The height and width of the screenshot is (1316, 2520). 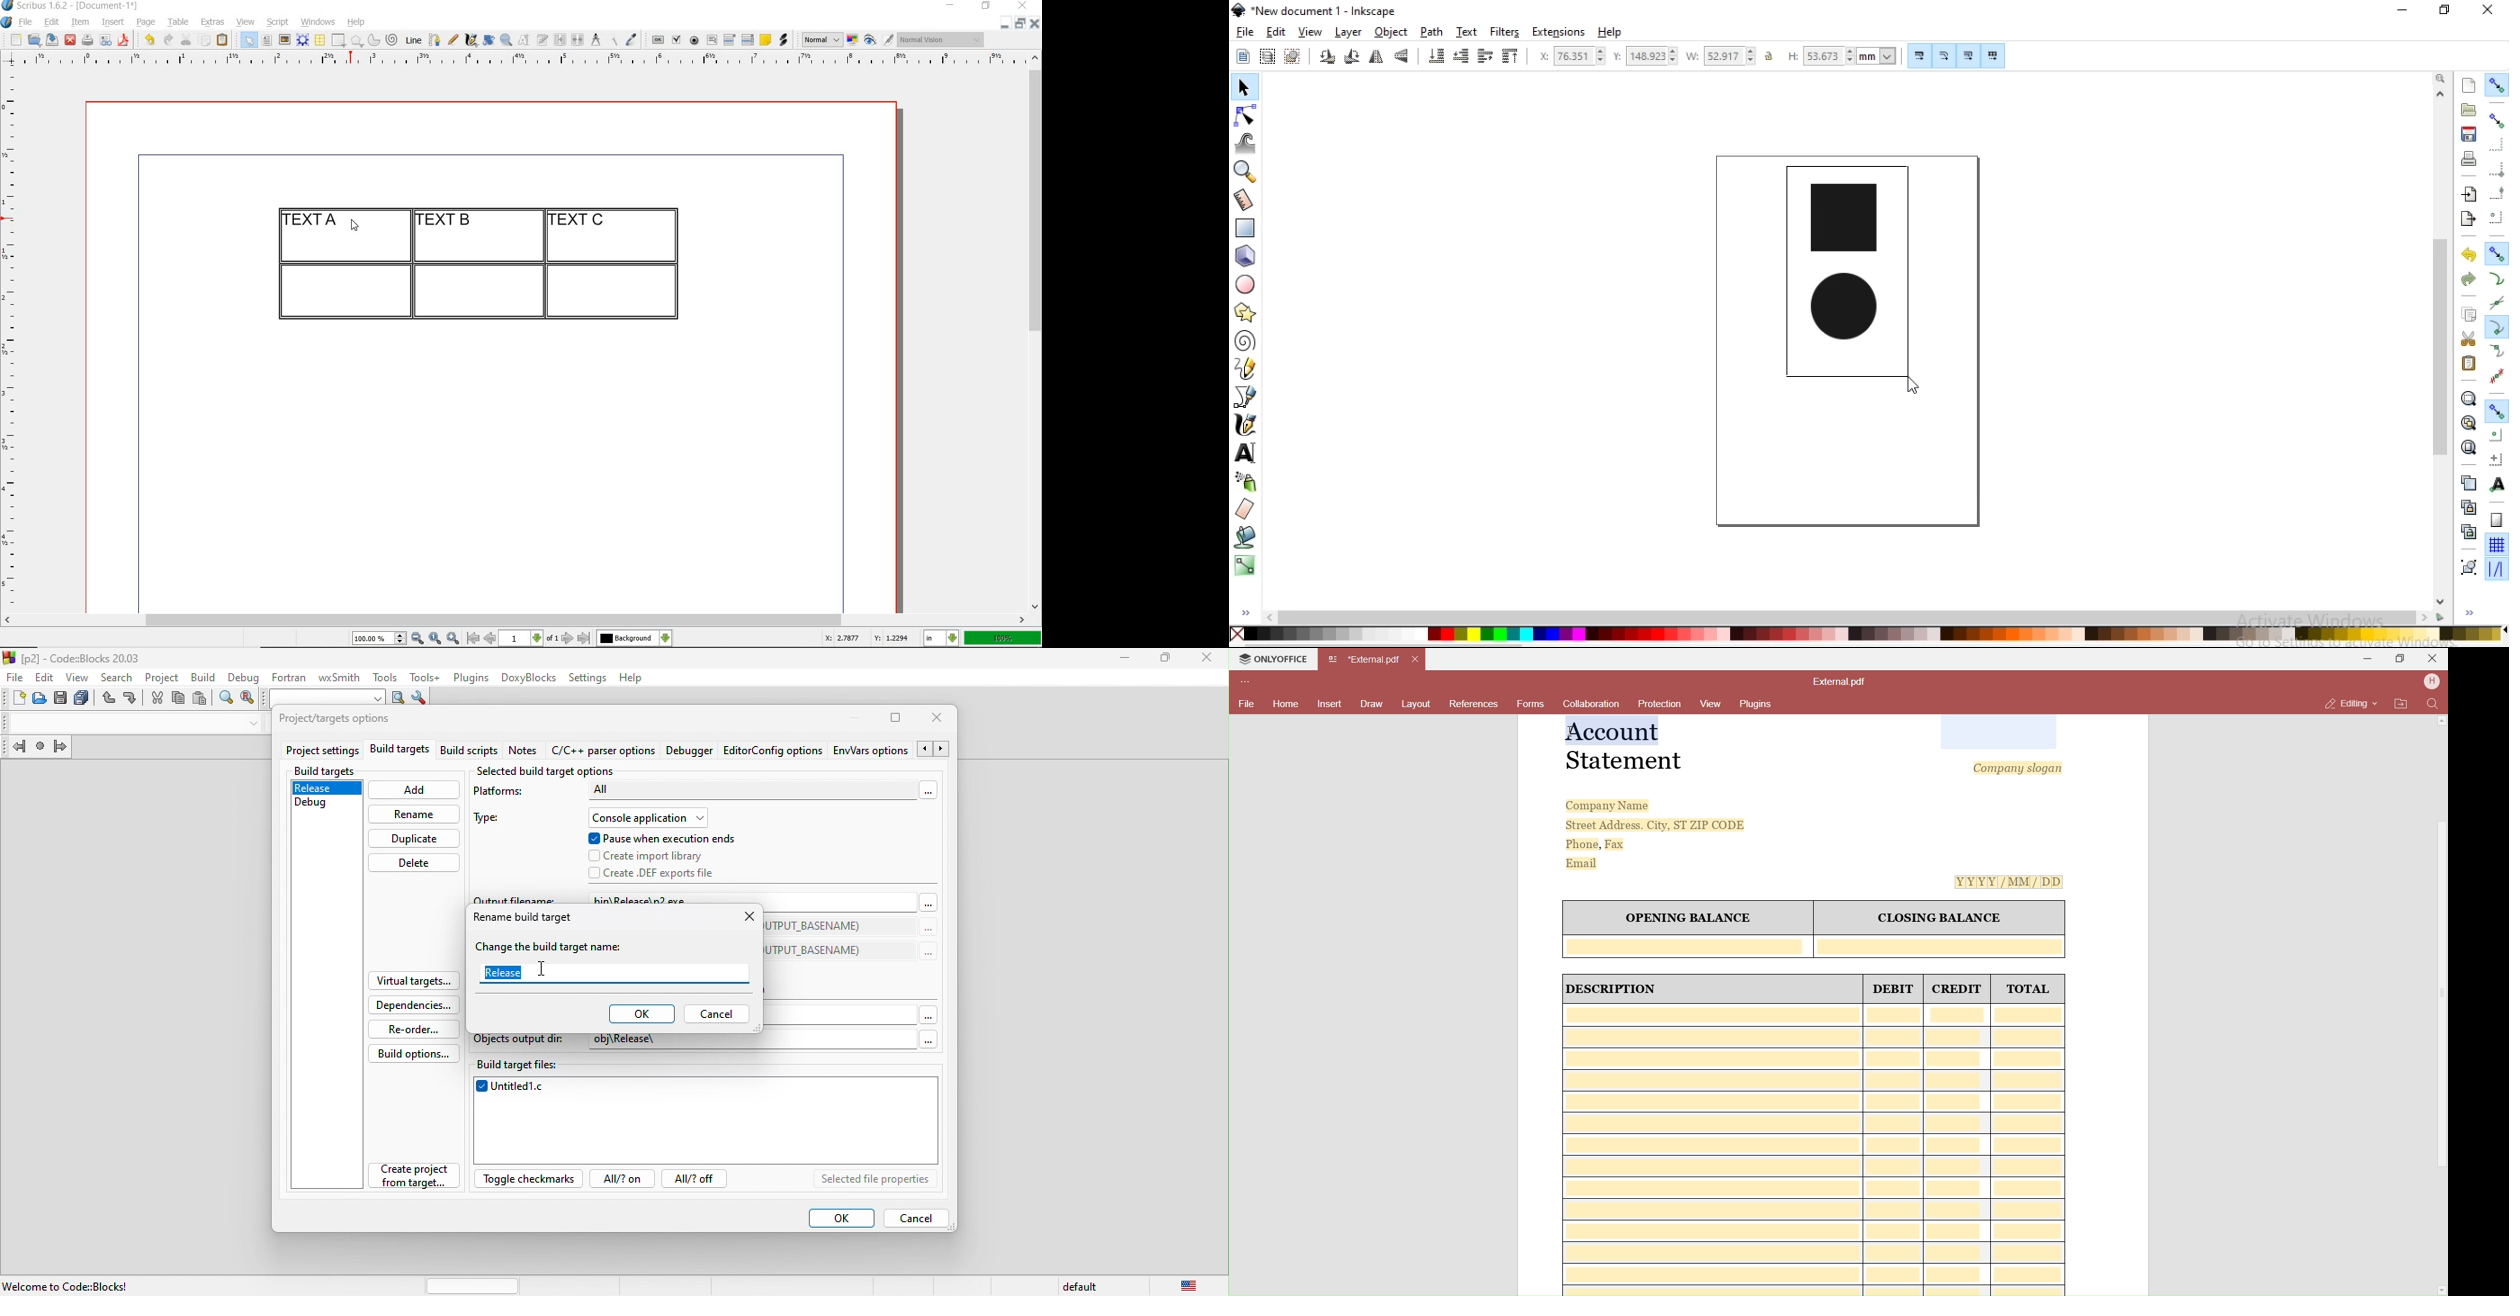 I want to click on text frame, so click(x=266, y=41).